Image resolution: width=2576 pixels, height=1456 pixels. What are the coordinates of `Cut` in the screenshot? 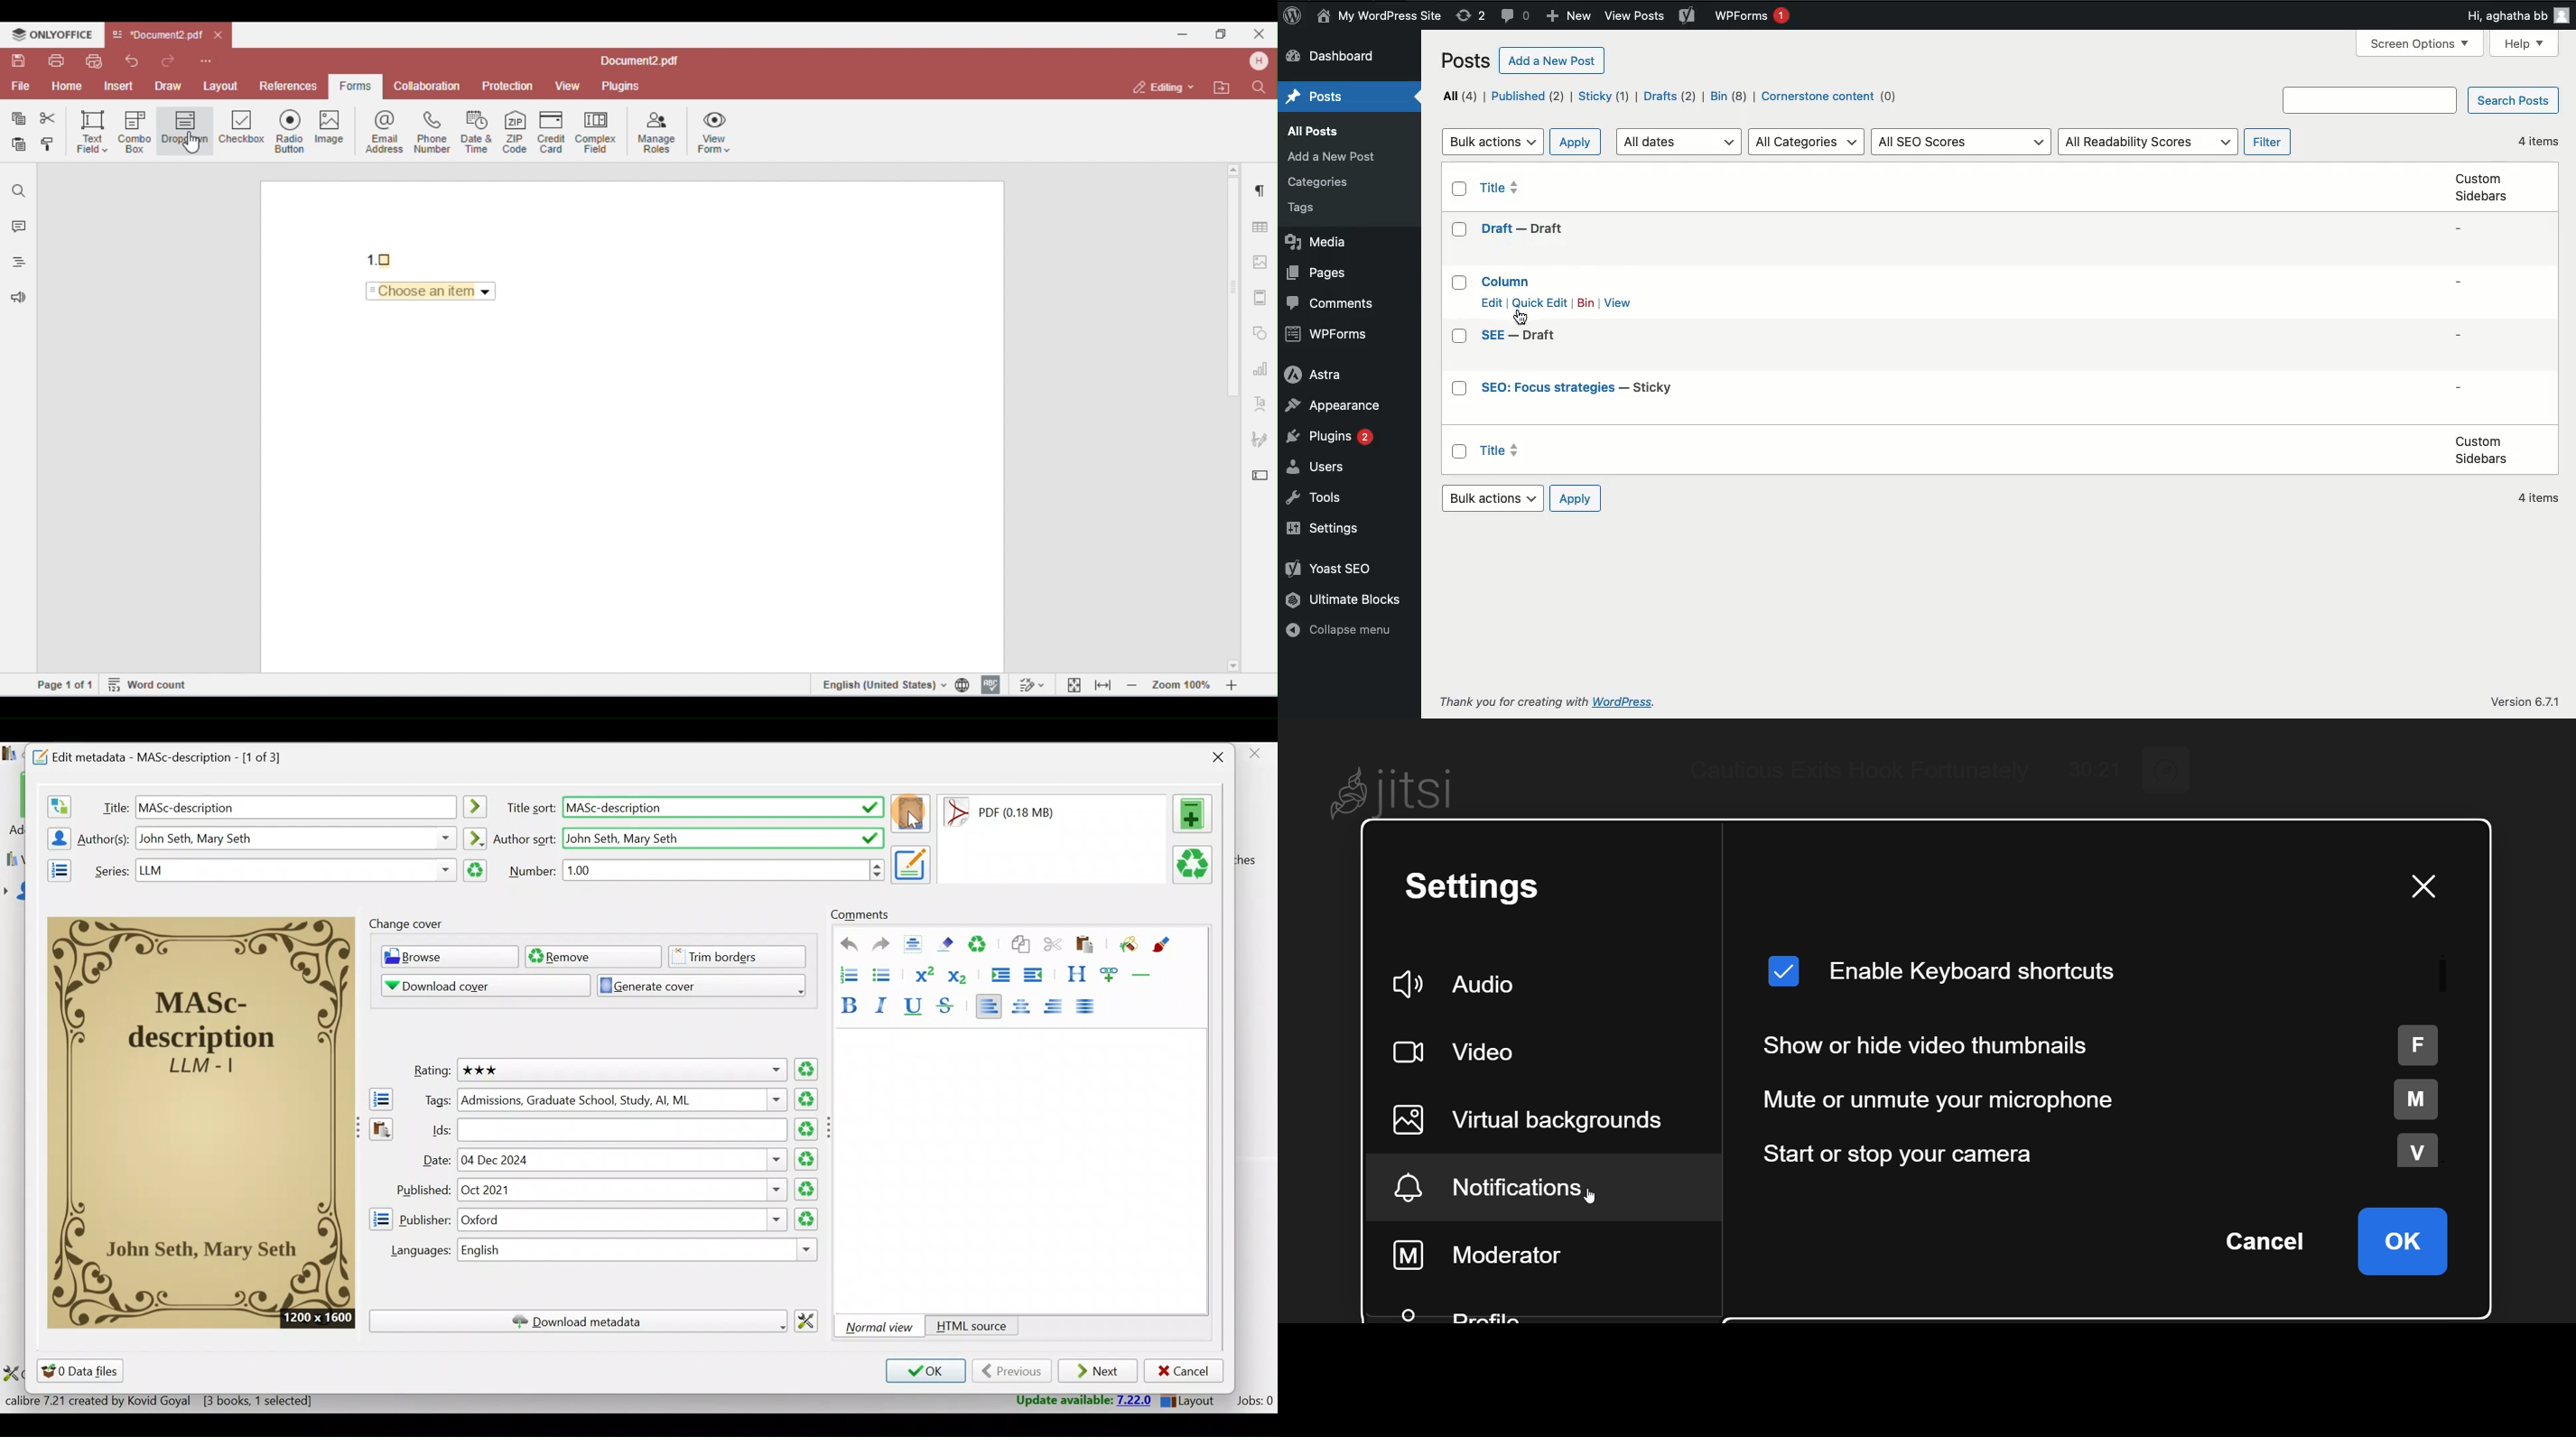 It's located at (1053, 947).